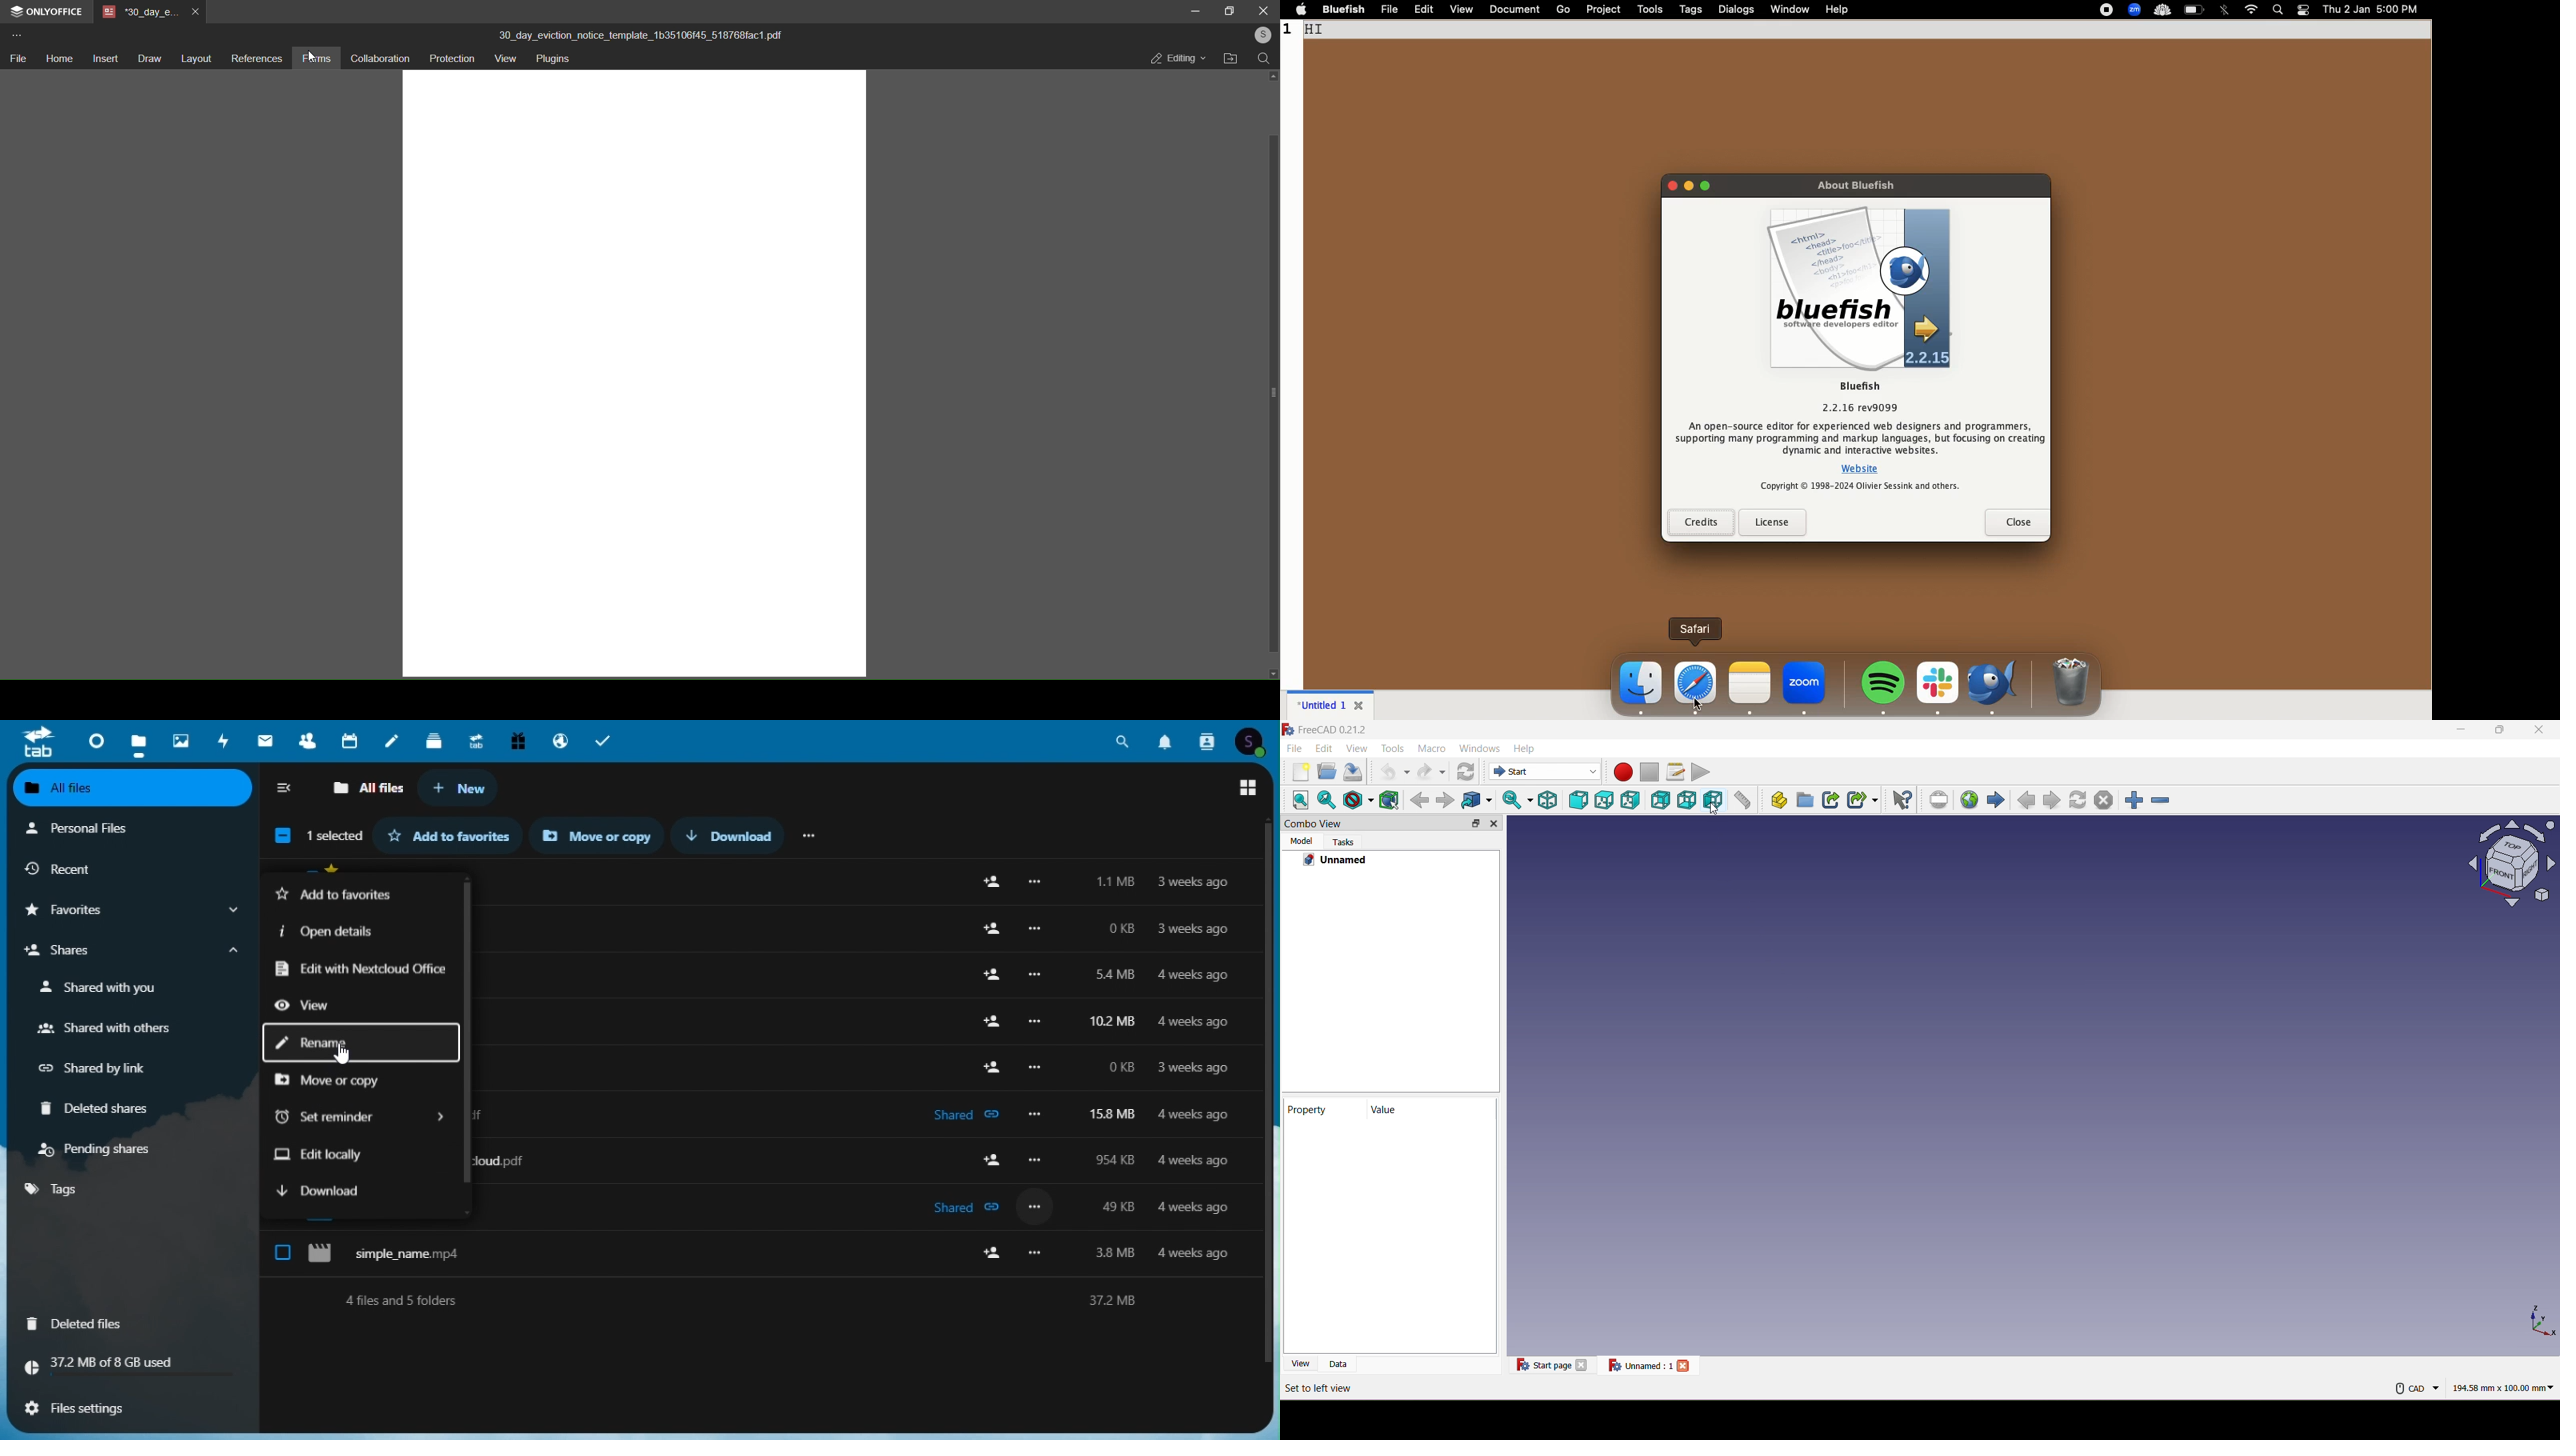  Describe the element at coordinates (286, 790) in the screenshot. I see `collapse sidebar` at that location.